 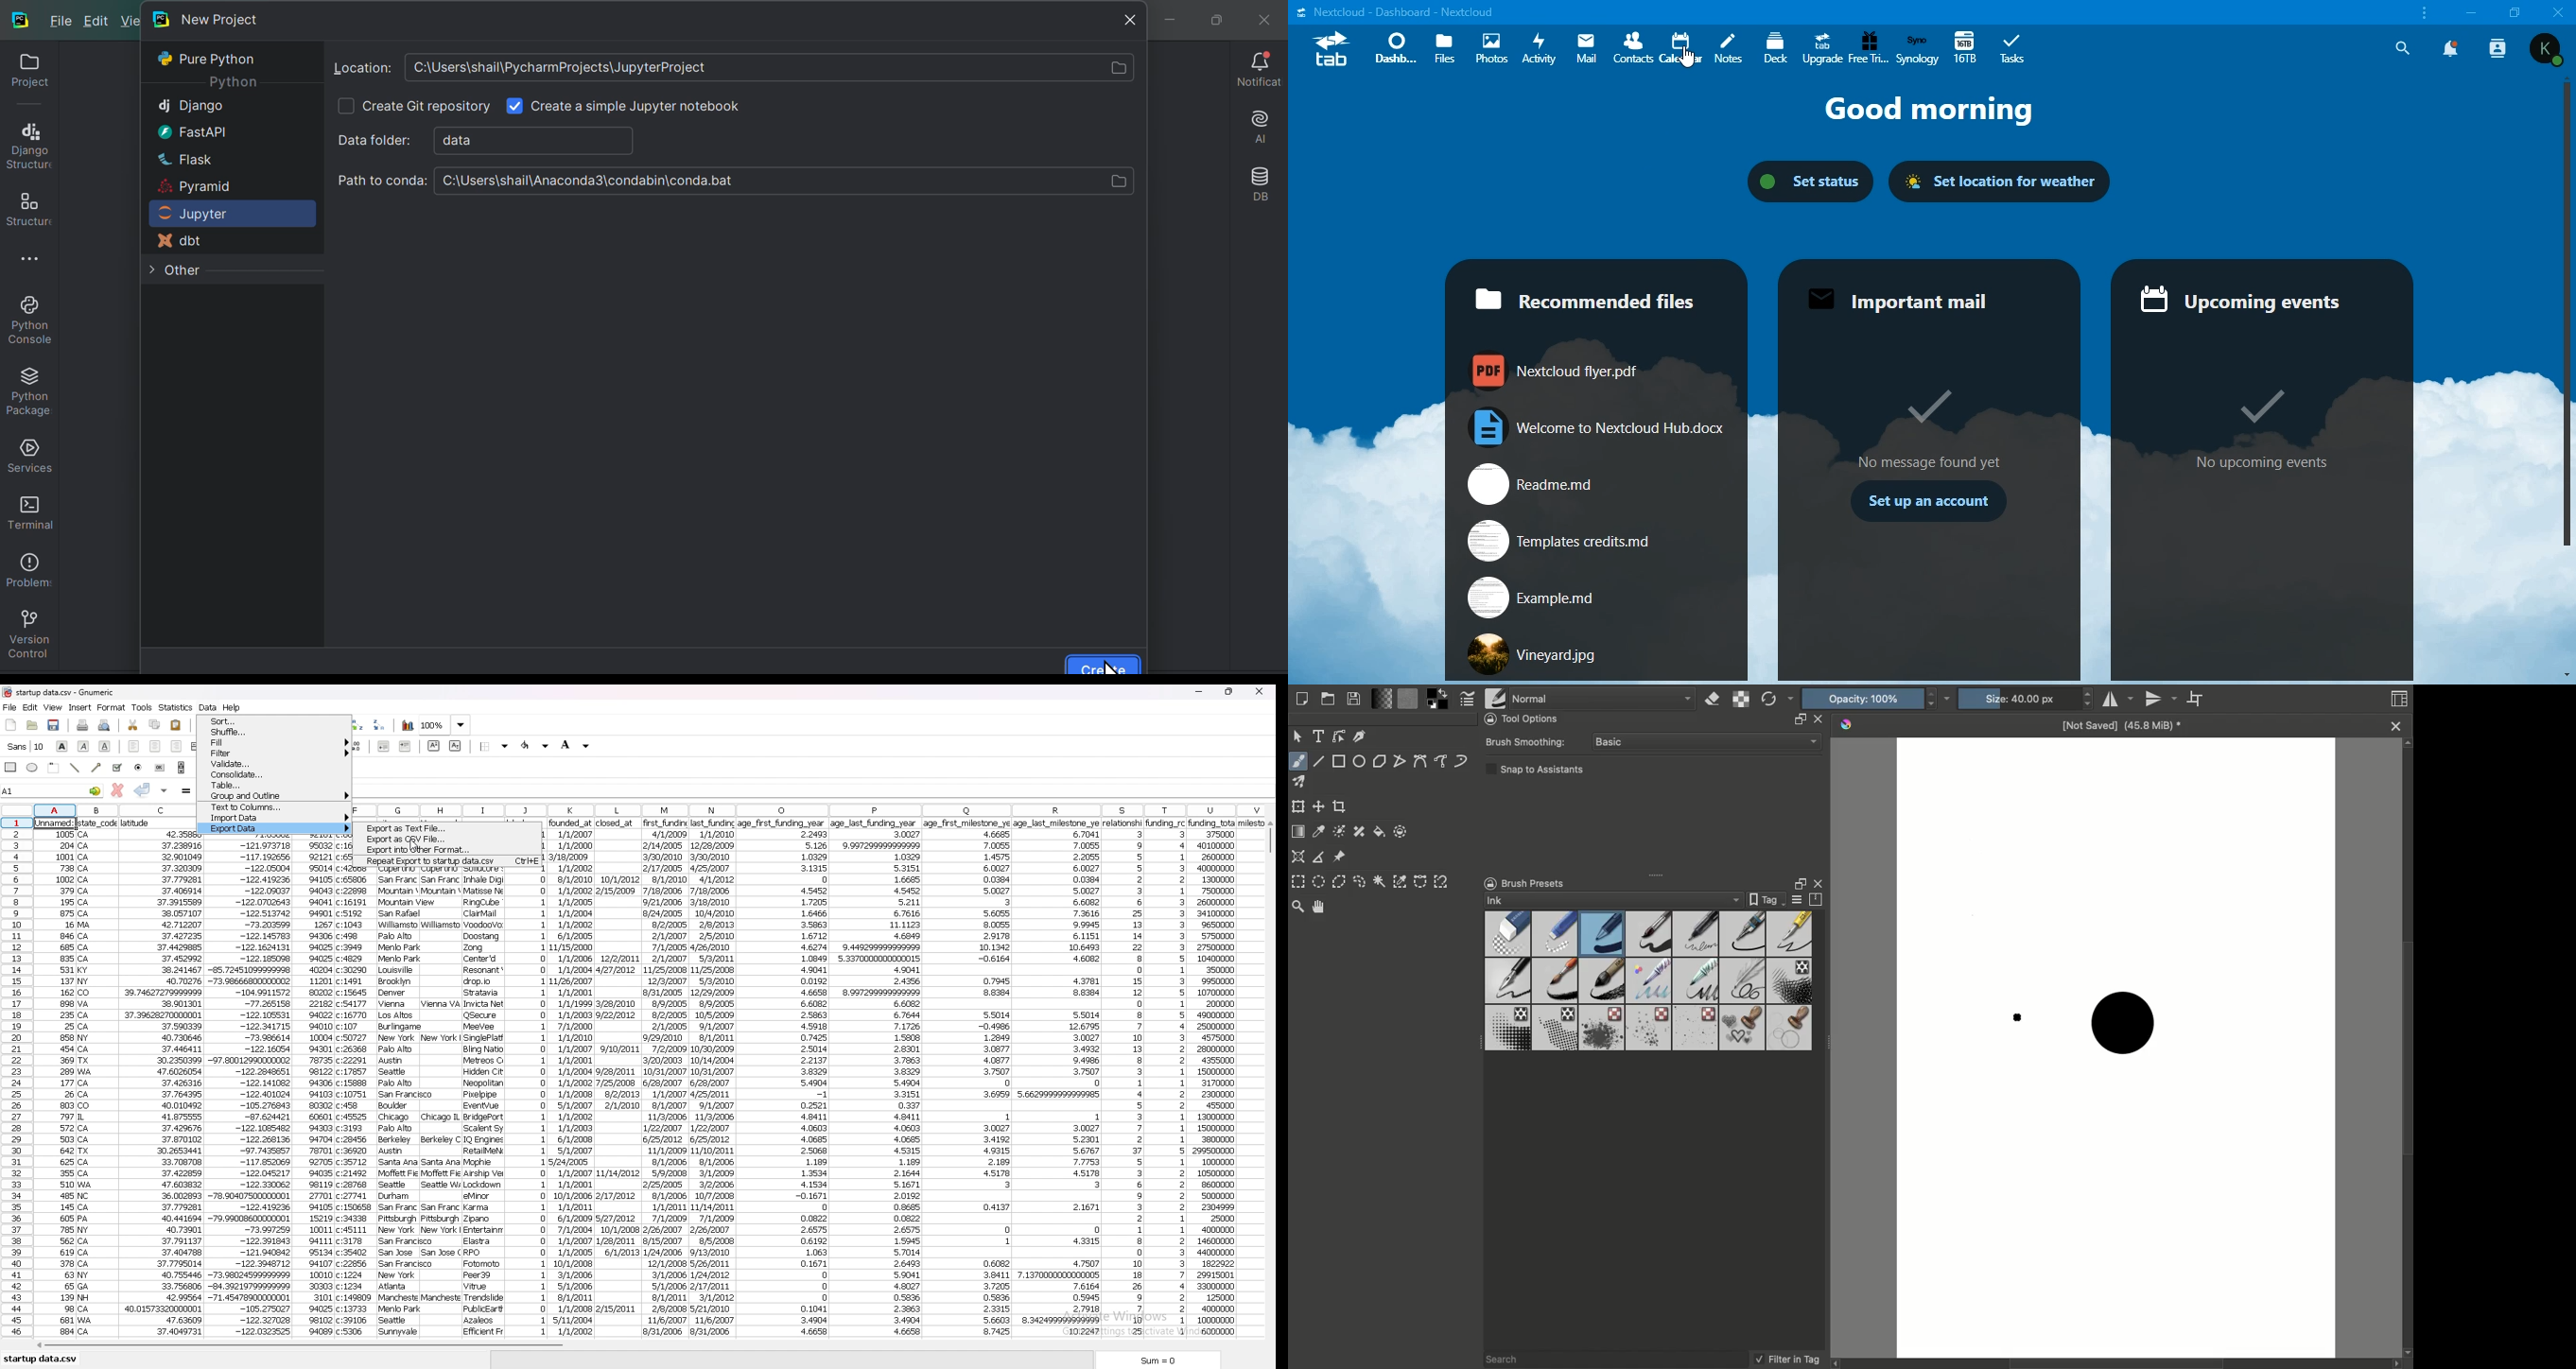 What do you see at coordinates (1811, 182) in the screenshot?
I see `set status` at bounding box center [1811, 182].